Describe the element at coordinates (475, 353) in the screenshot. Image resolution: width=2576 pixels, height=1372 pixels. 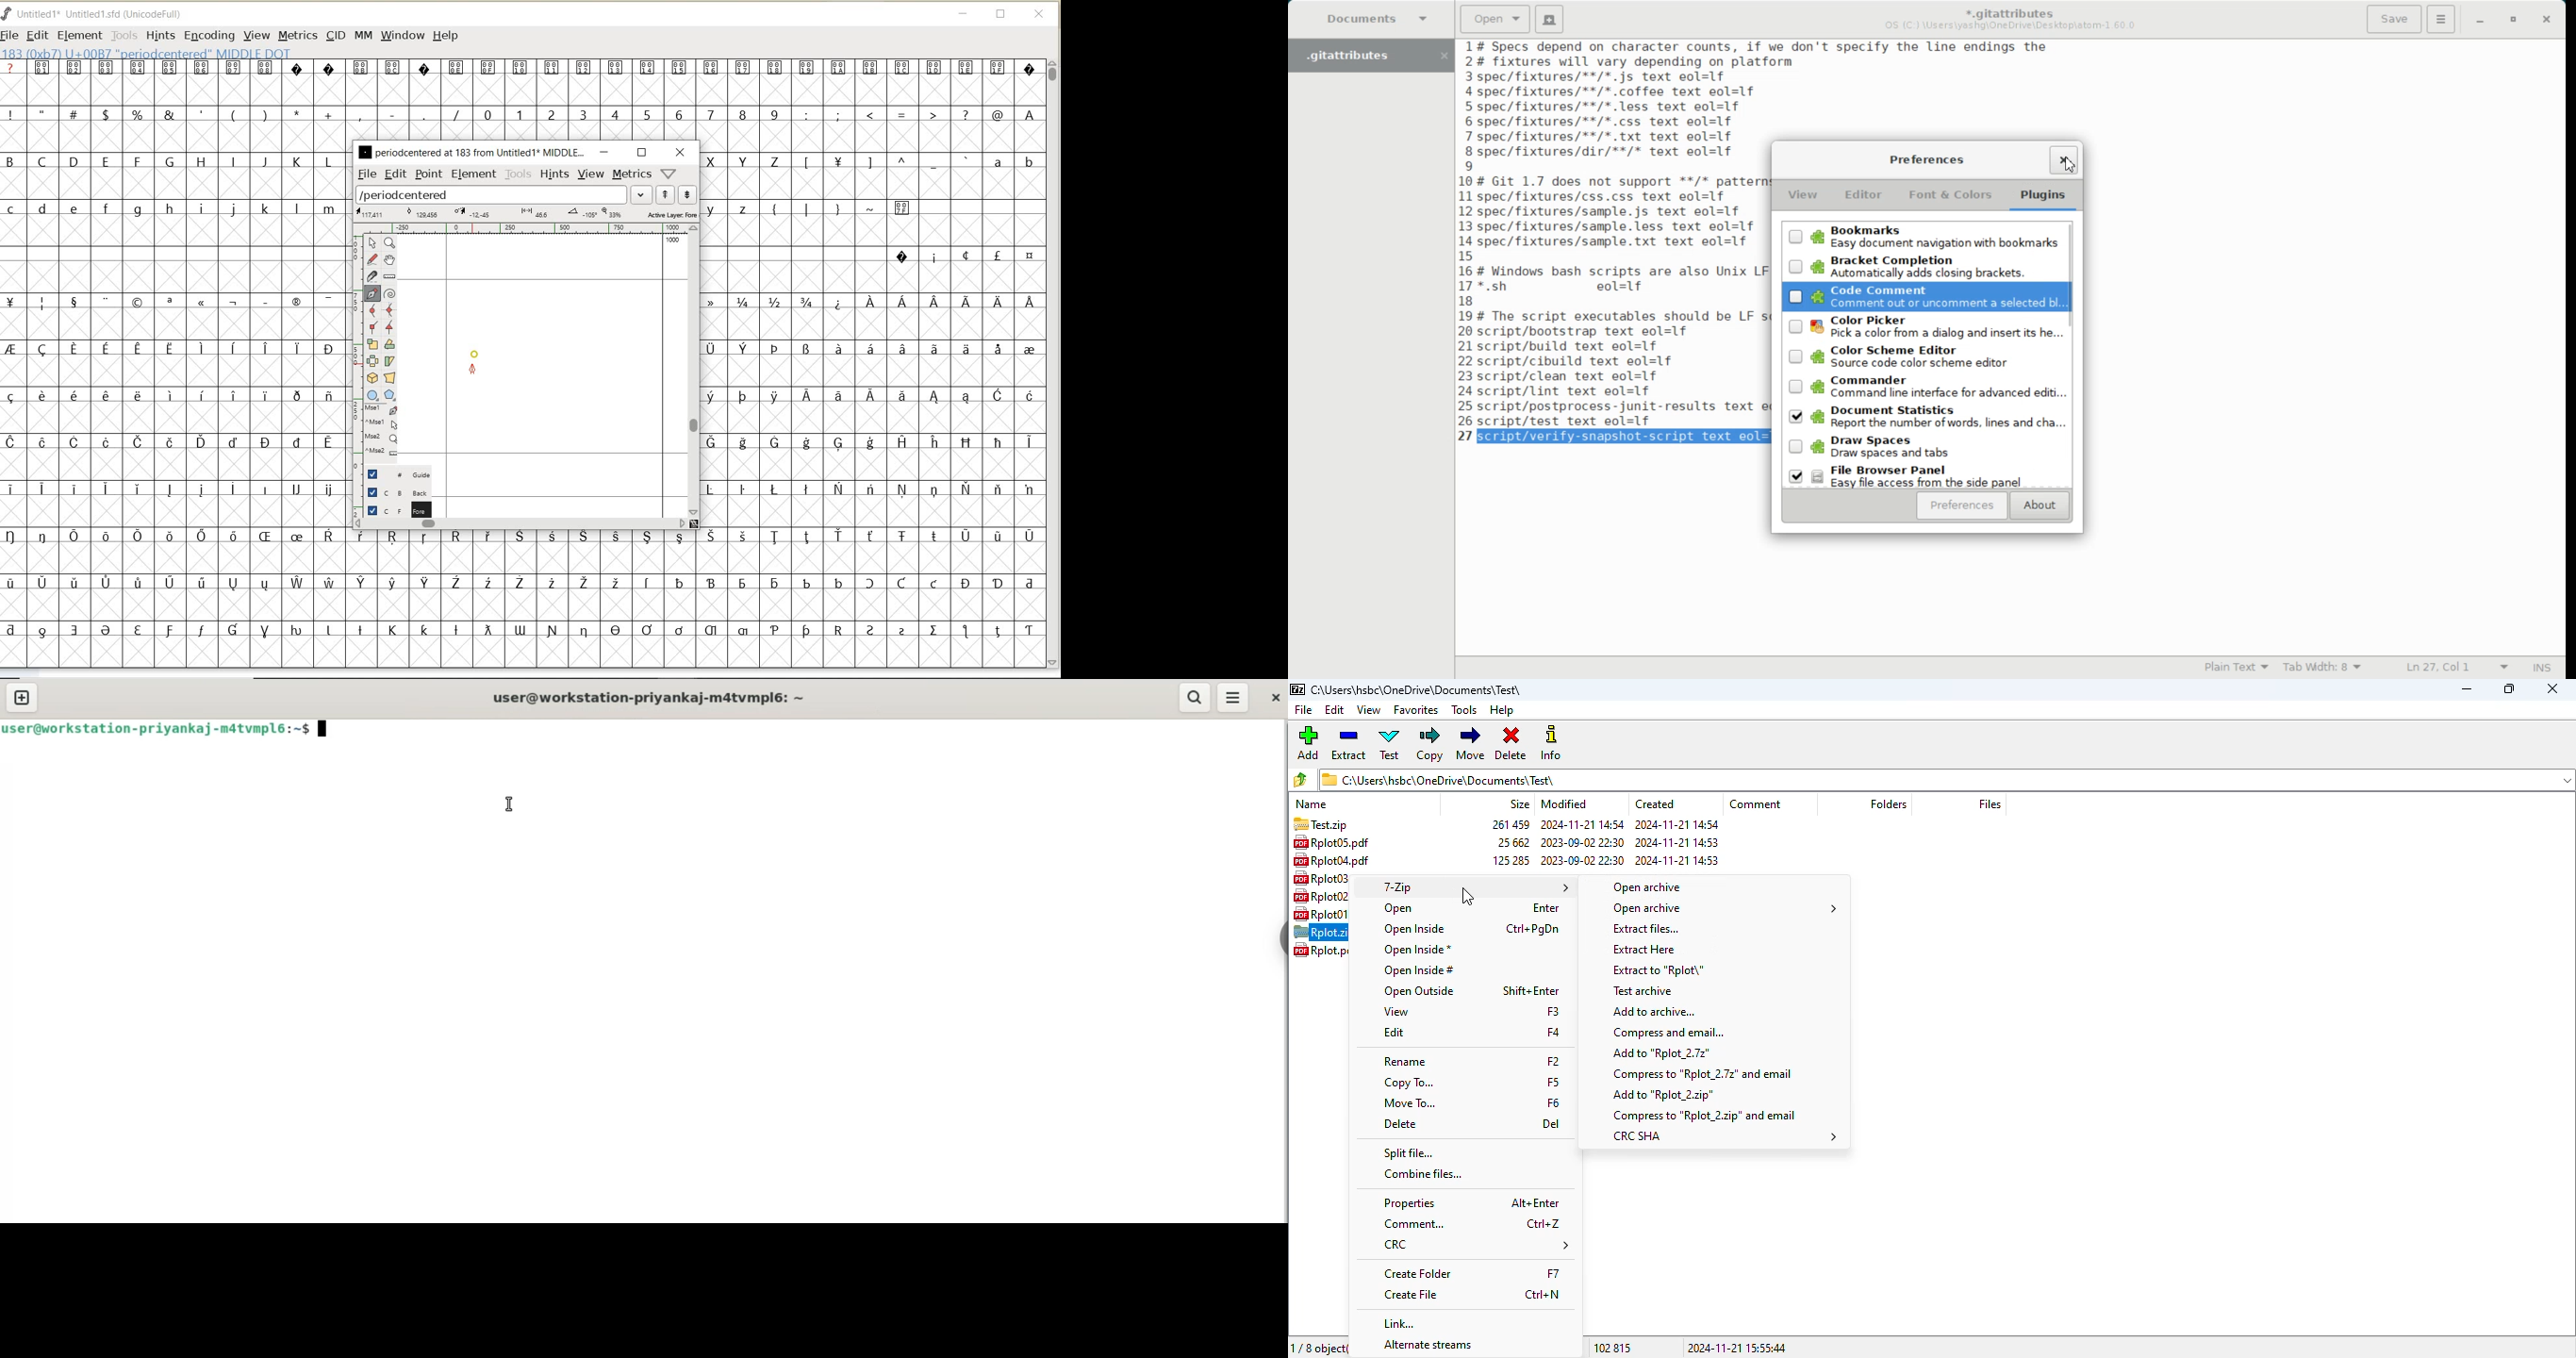
I see `dot` at that location.